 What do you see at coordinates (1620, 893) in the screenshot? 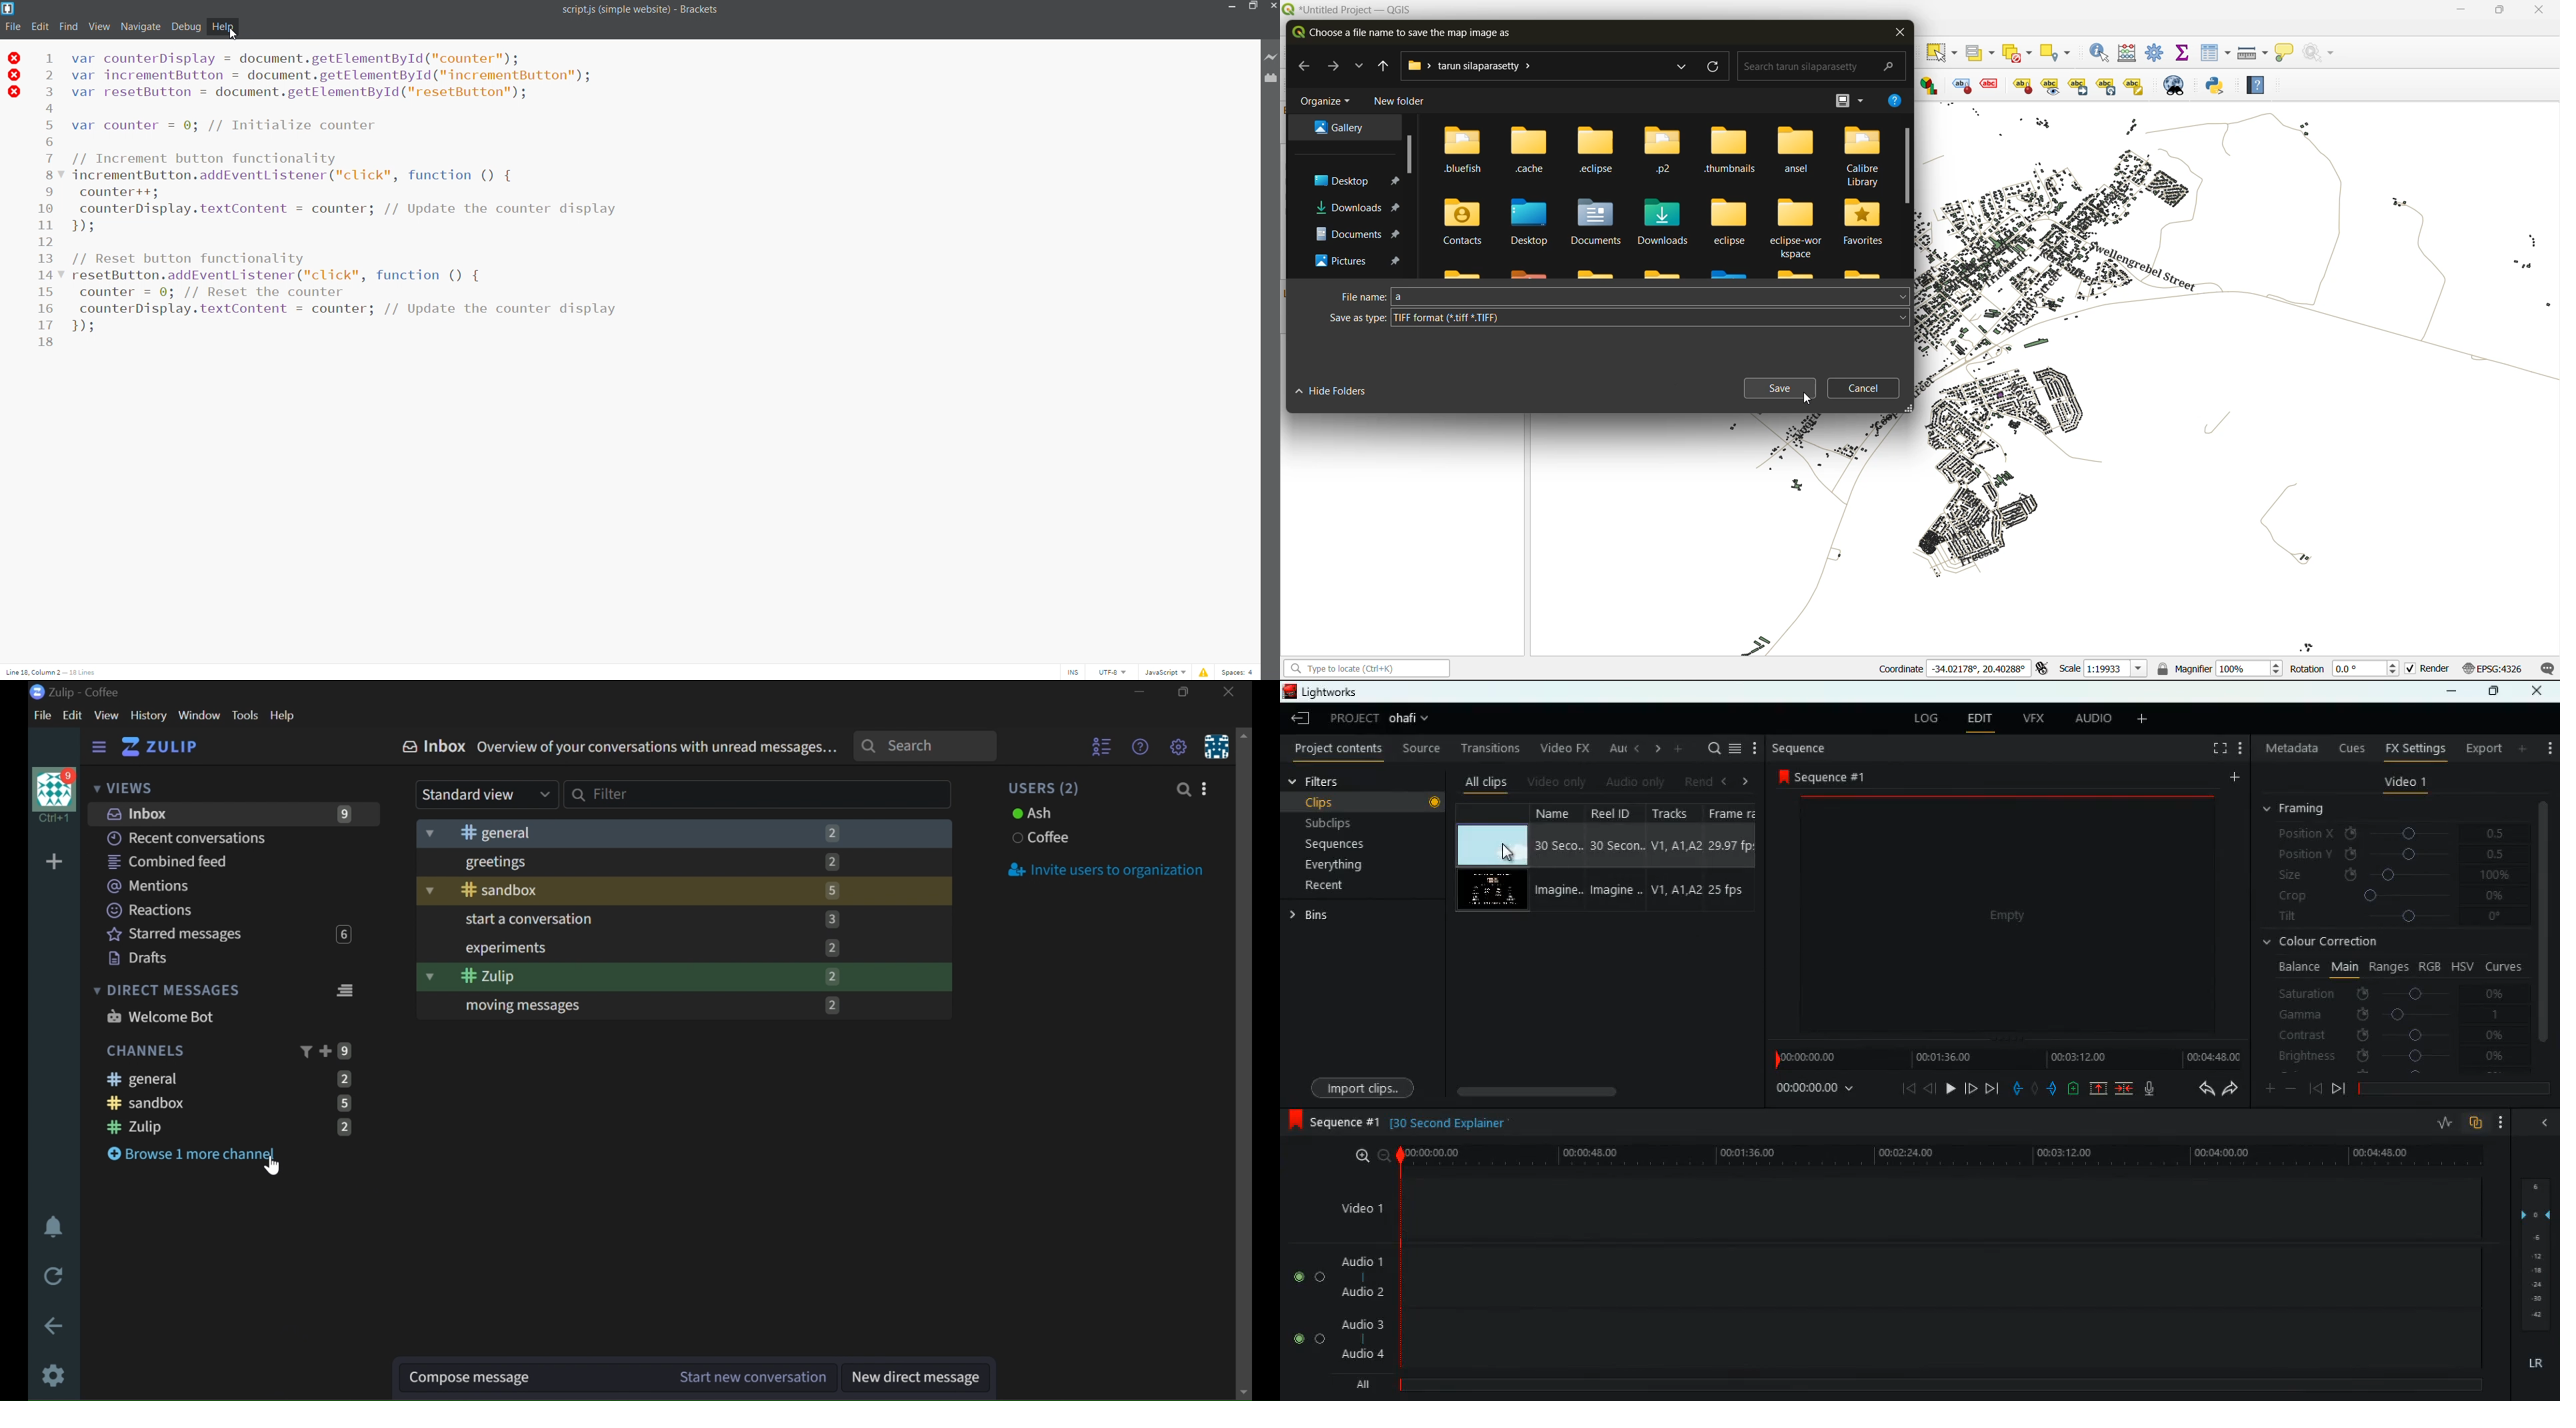
I see `Imagine..` at bounding box center [1620, 893].